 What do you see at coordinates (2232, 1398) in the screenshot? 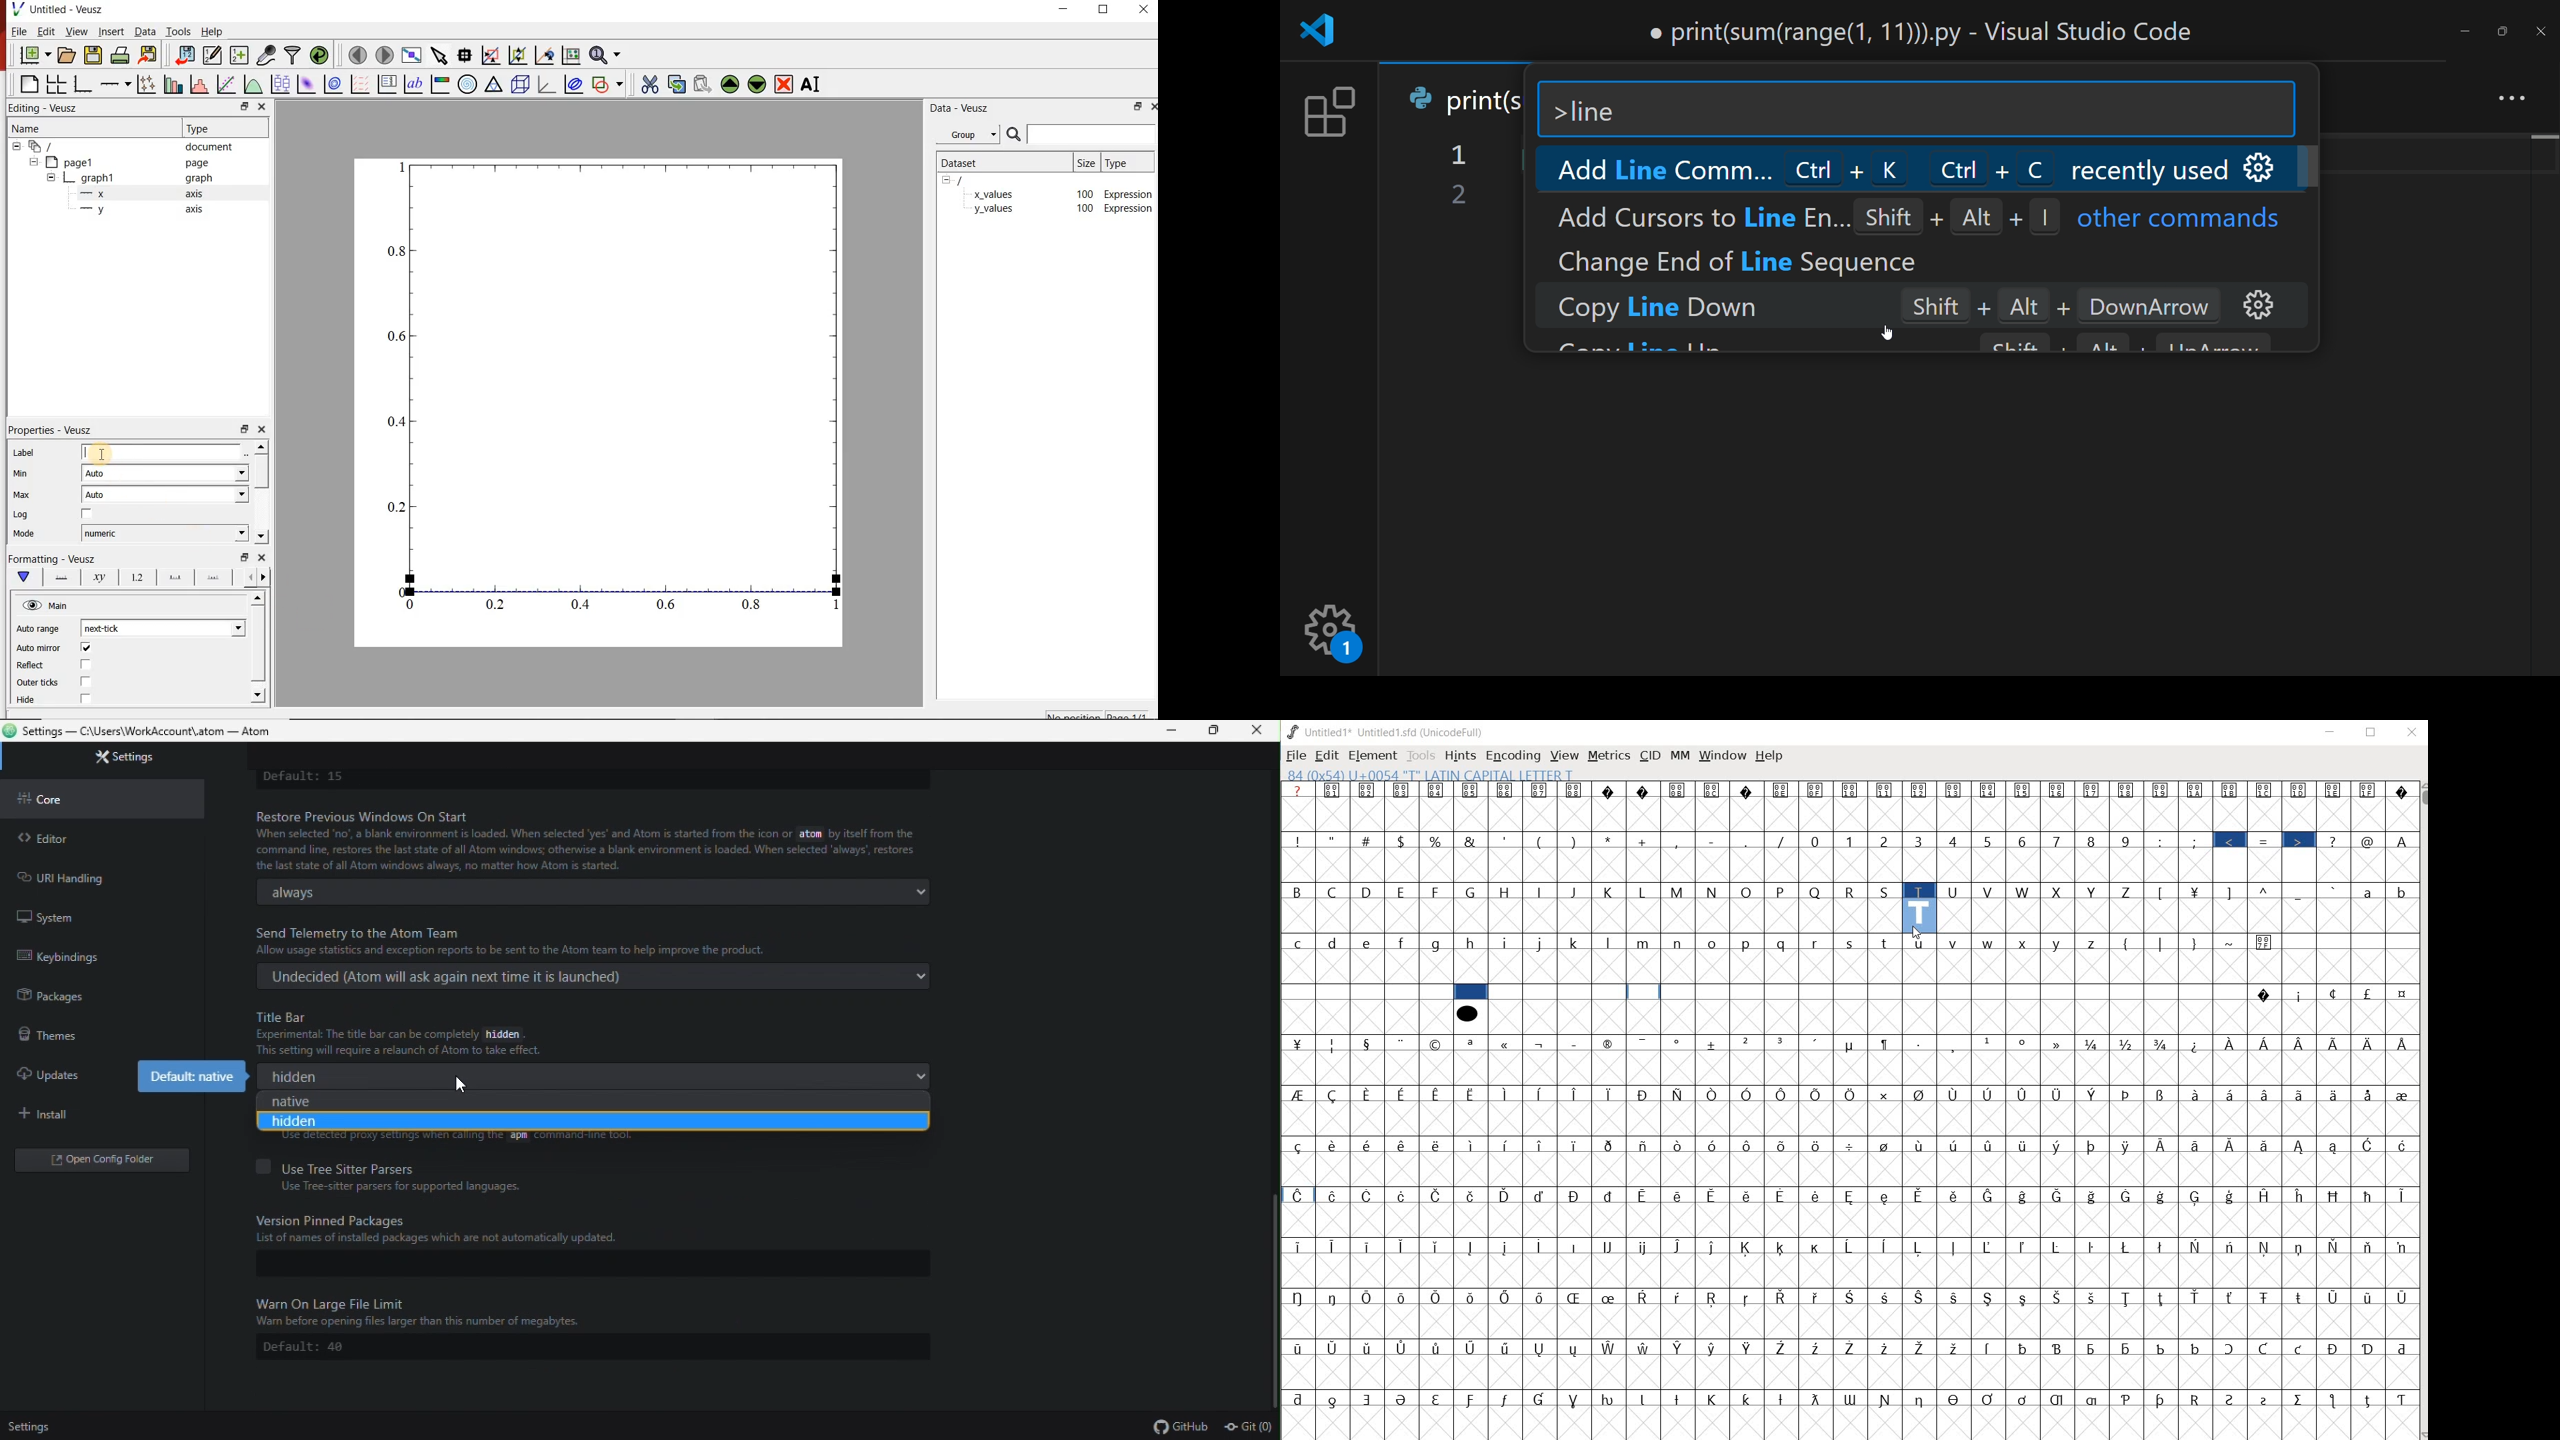
I see `Symbol` at bounding box center [2232, 1398].